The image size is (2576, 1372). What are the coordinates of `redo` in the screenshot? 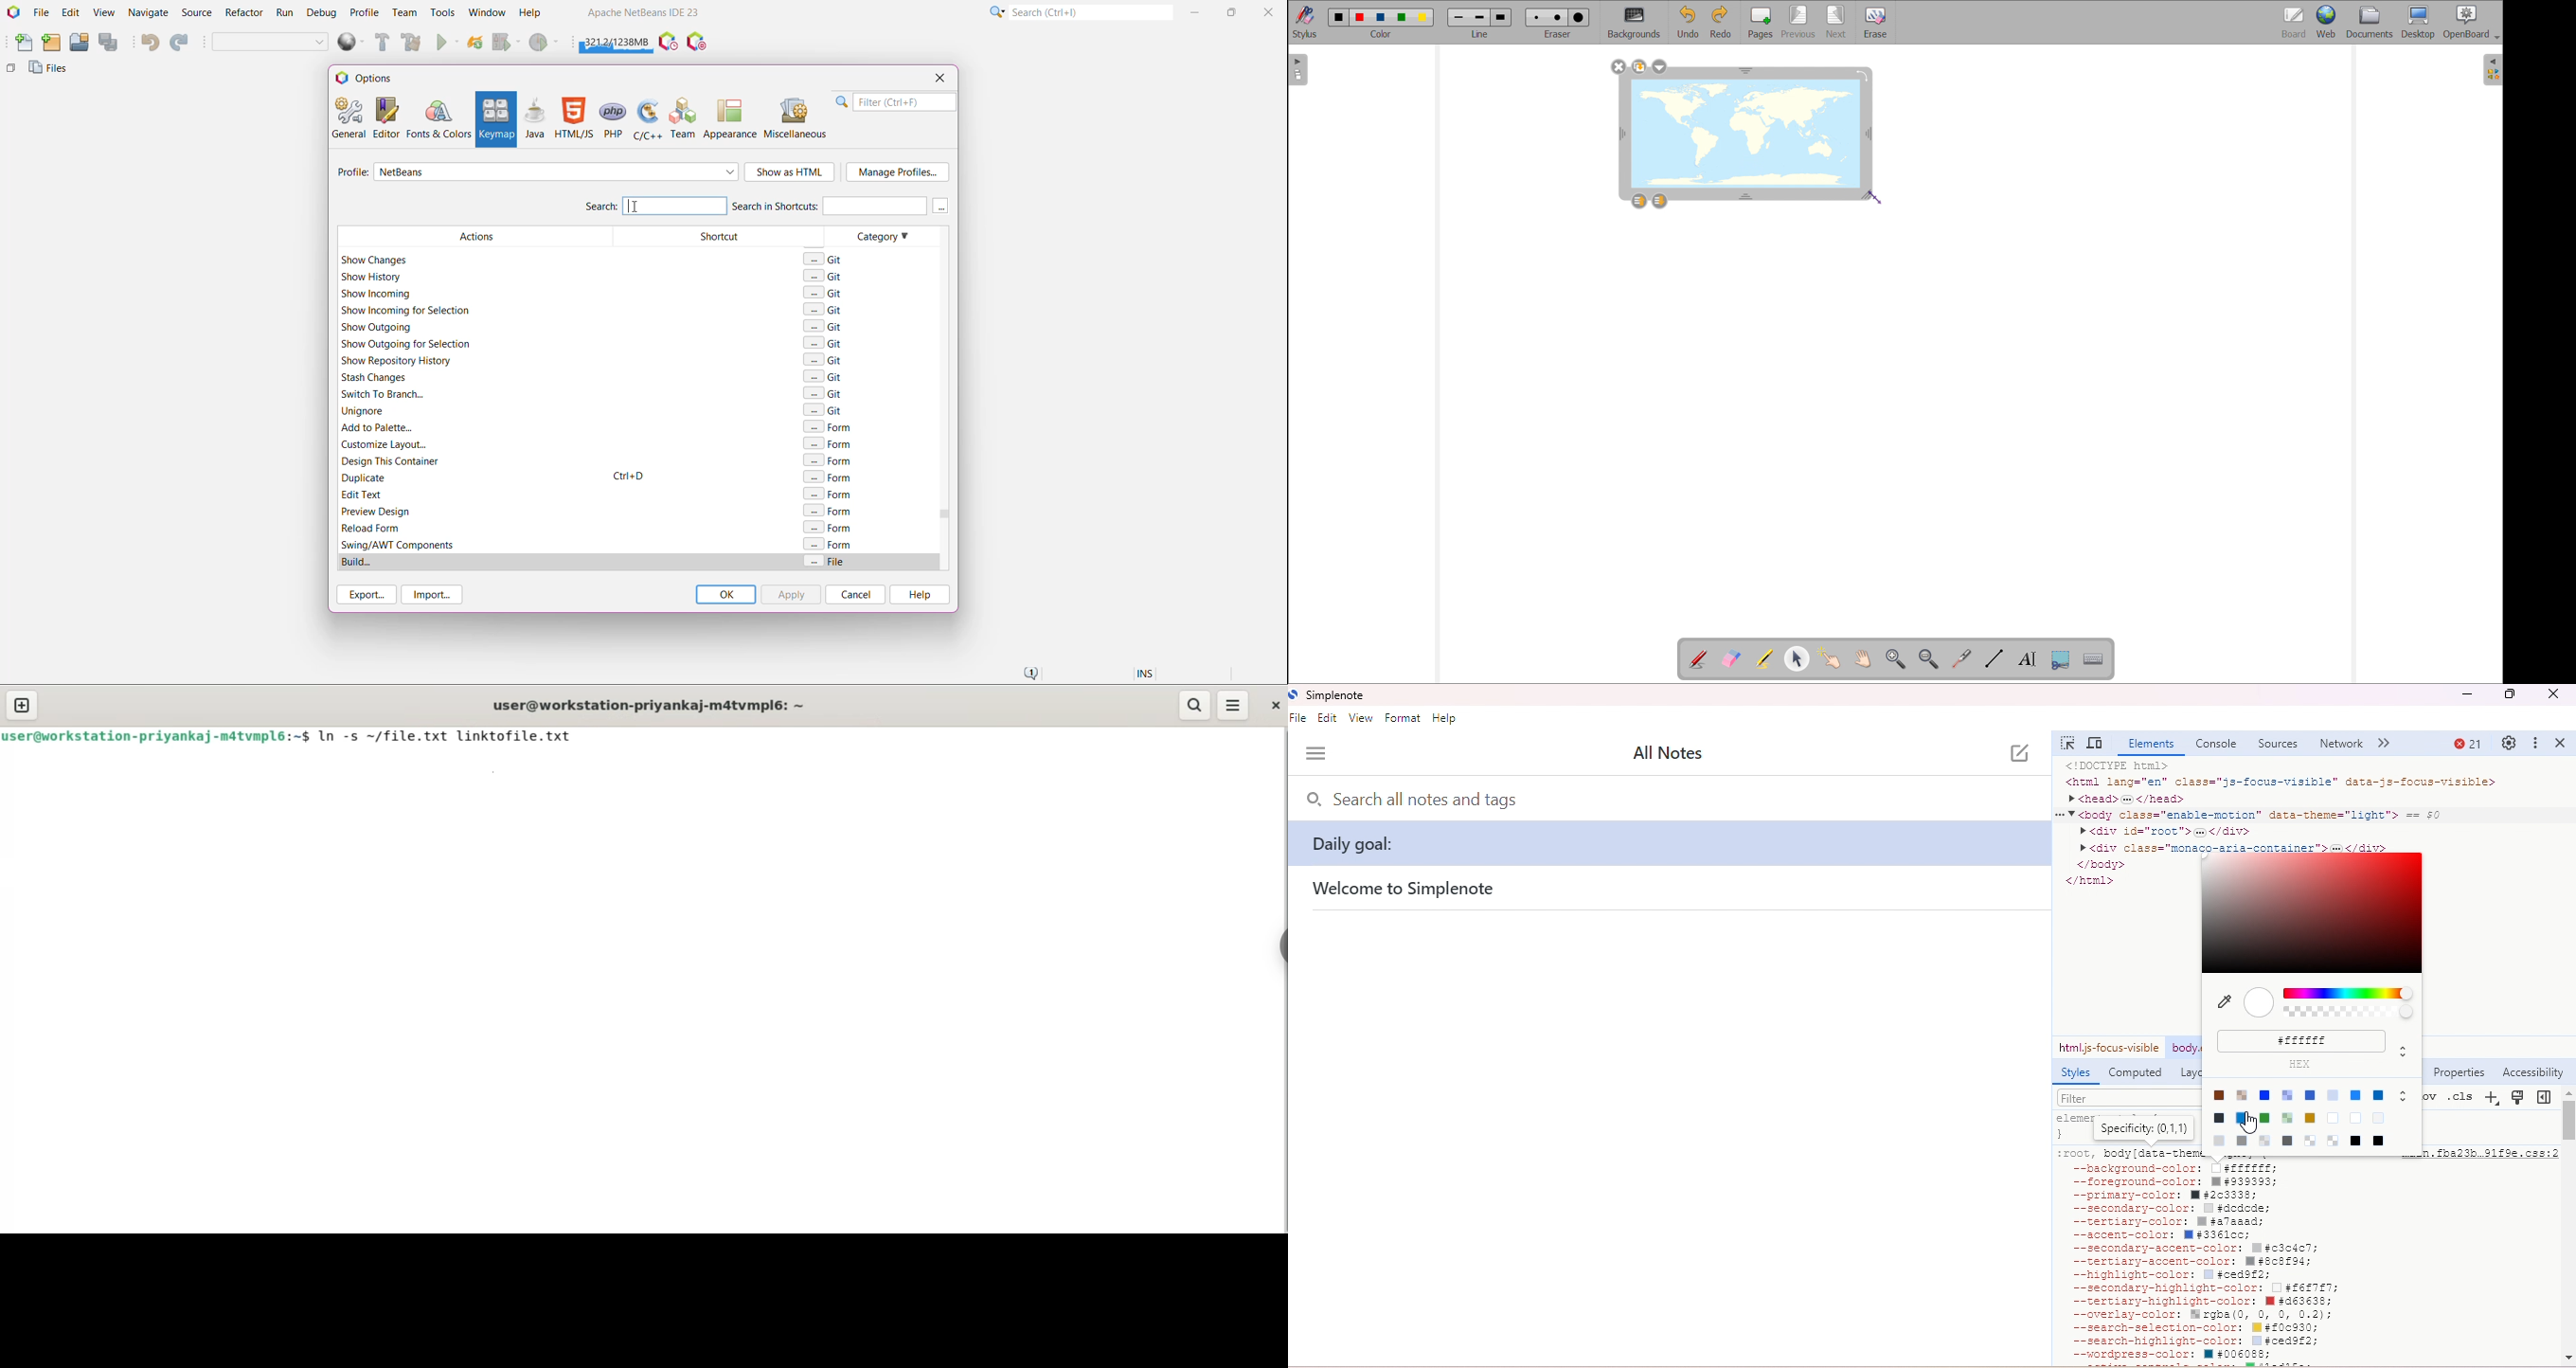 It's located at (1720, 22).